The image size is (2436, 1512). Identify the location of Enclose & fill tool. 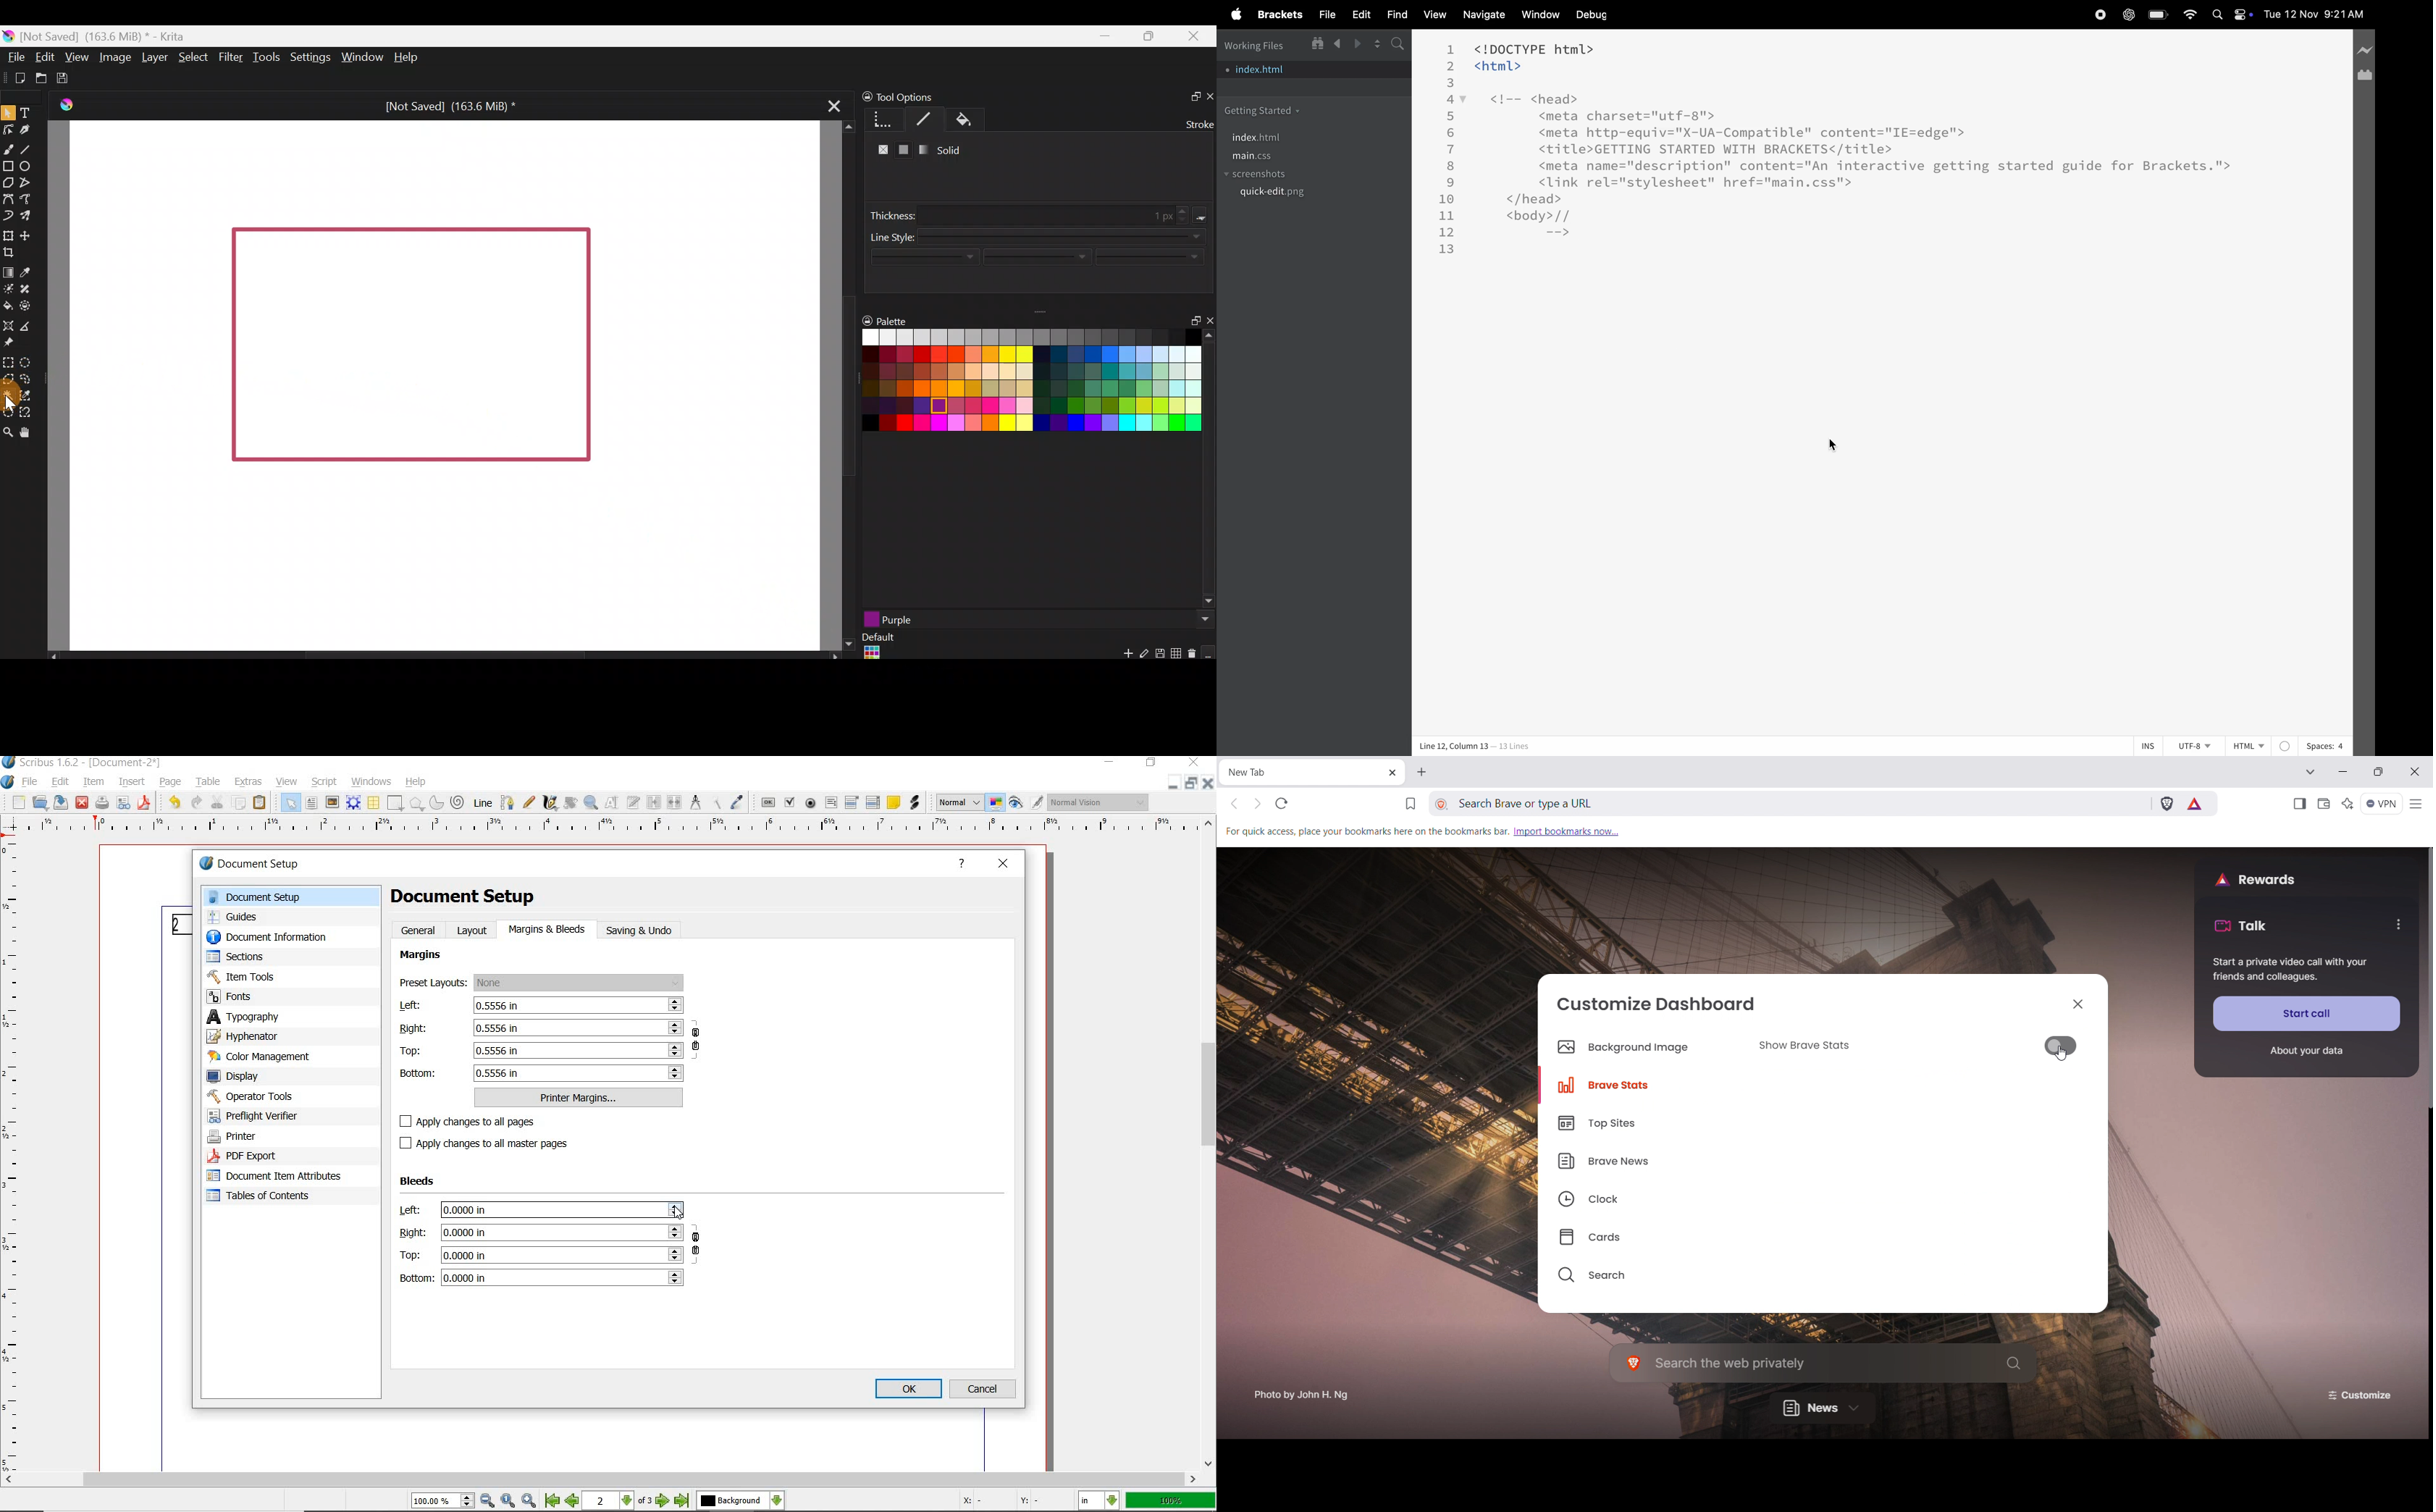
(30, 306).